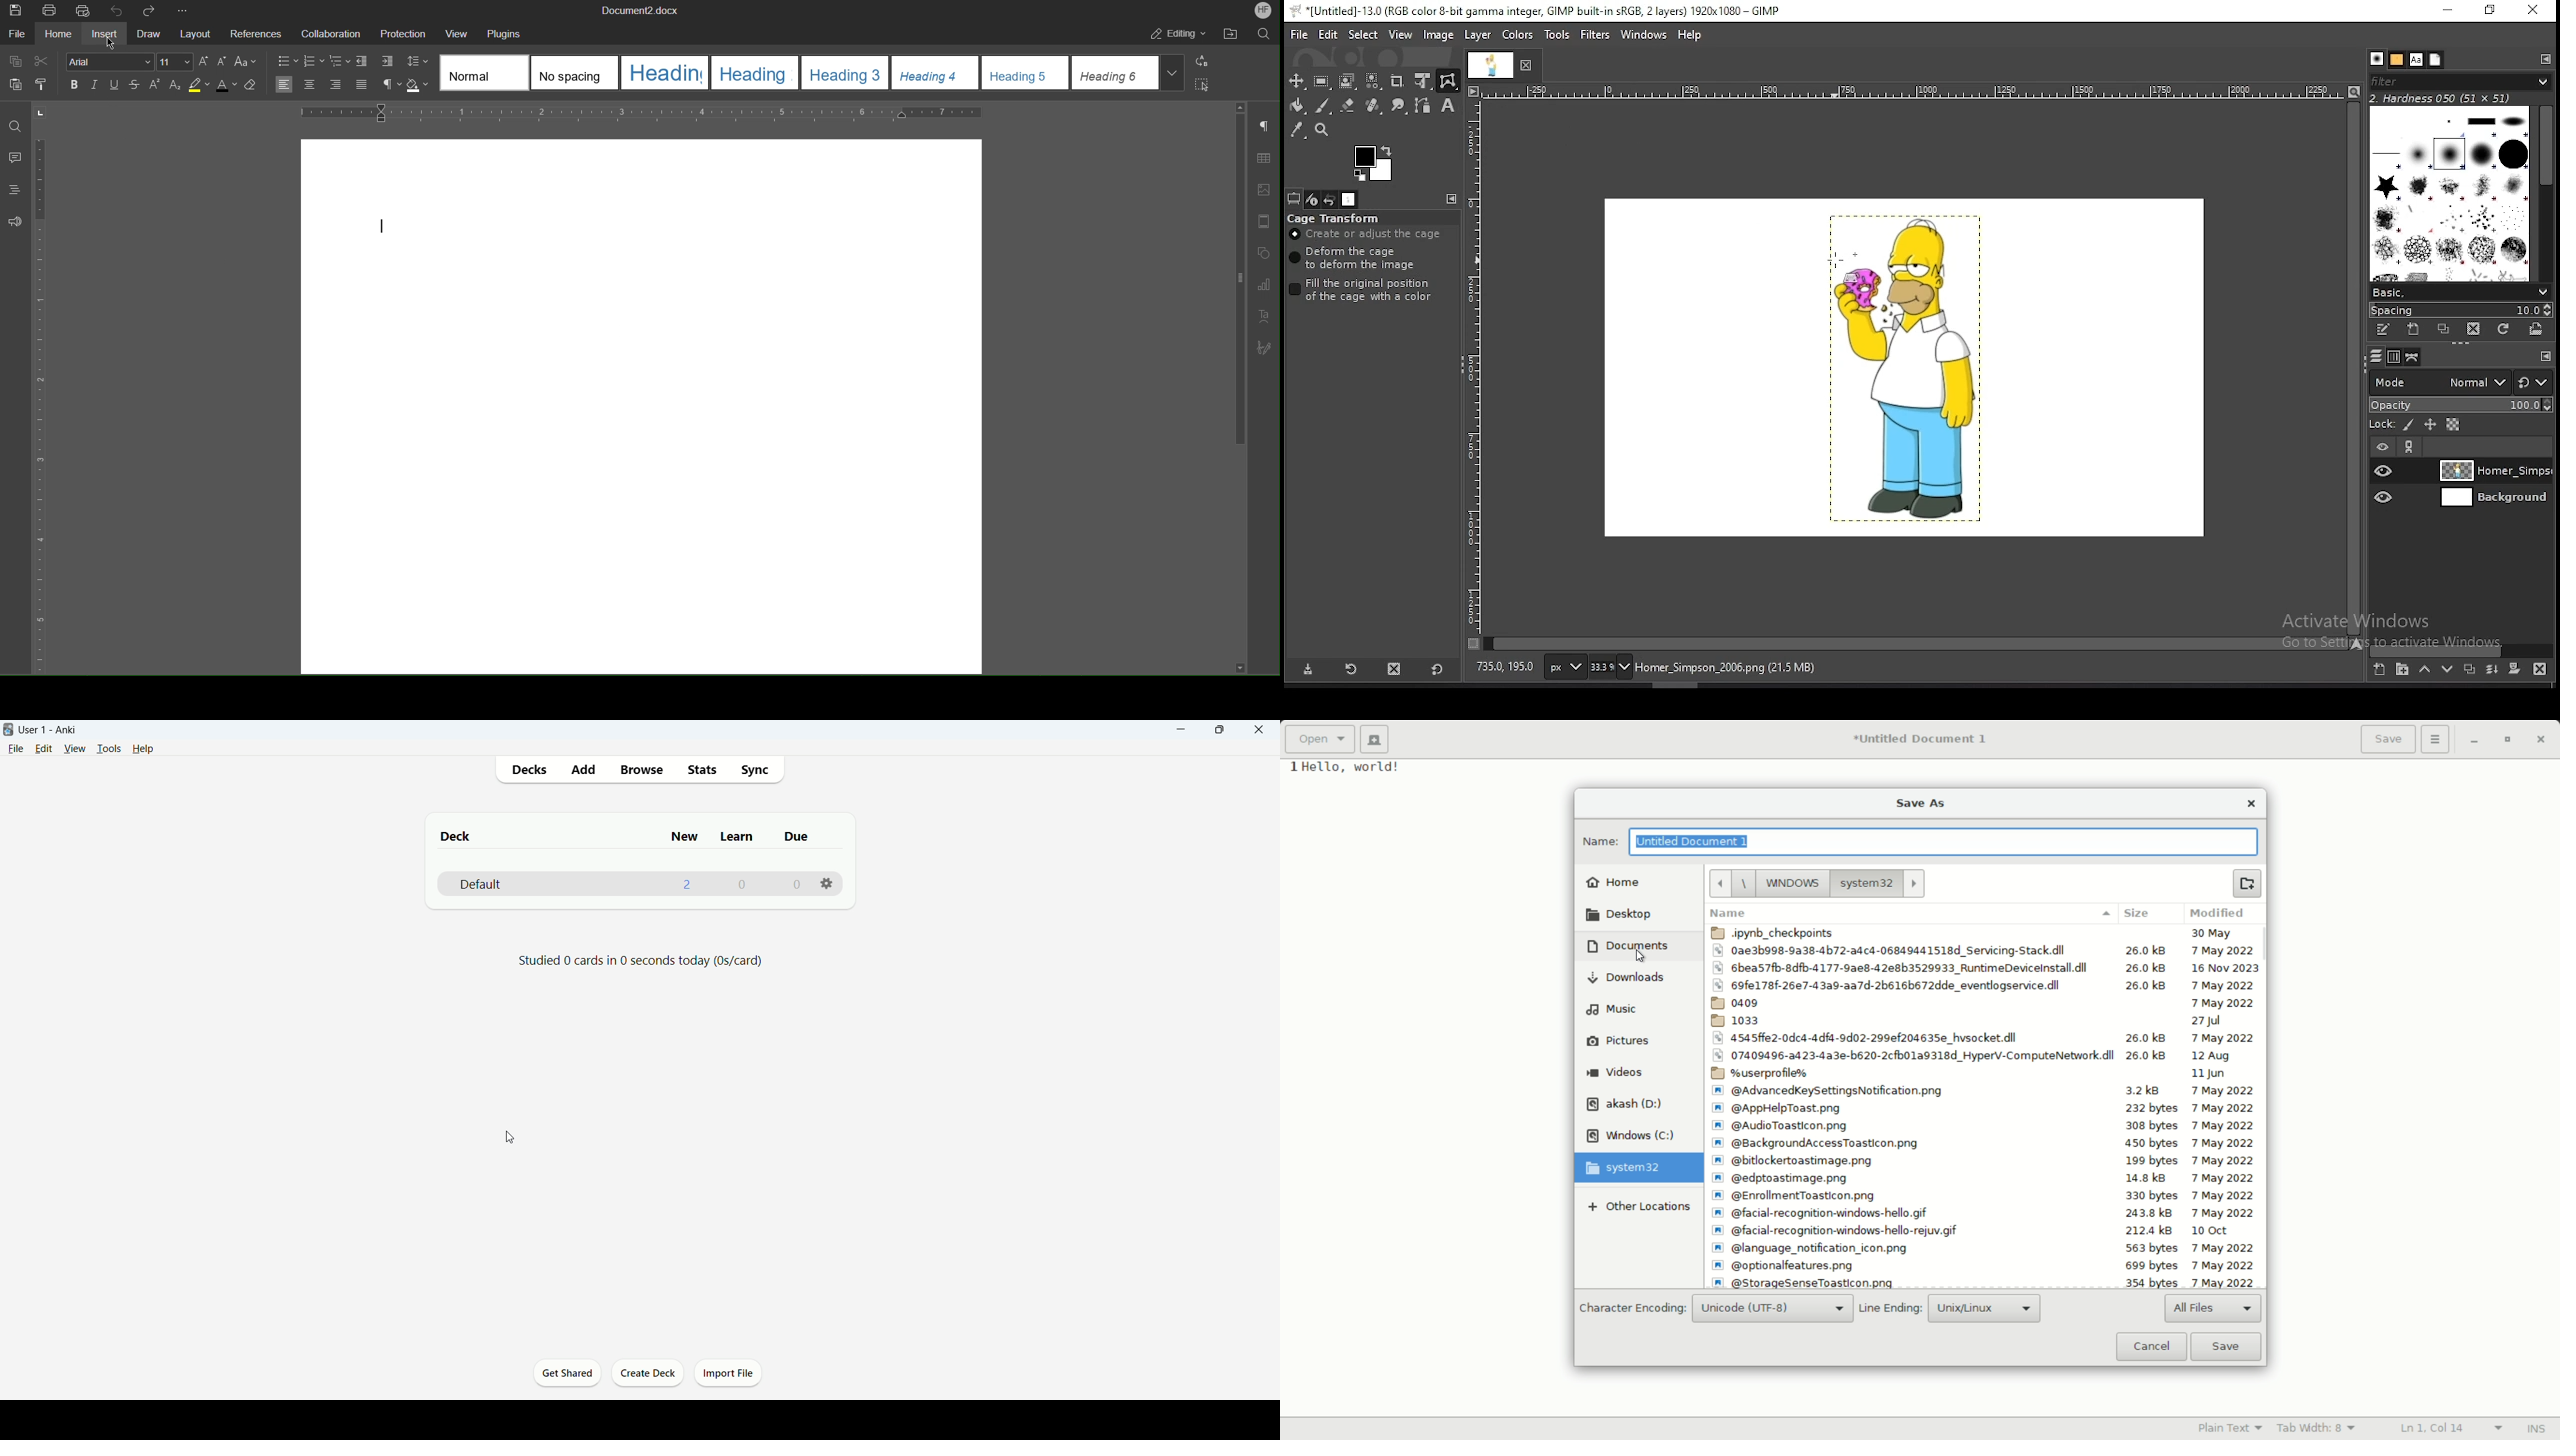 The image size is (2576, 1456). Describe the element at coordinates (114, 85) in the screenshot. I see `Underline` at that location.